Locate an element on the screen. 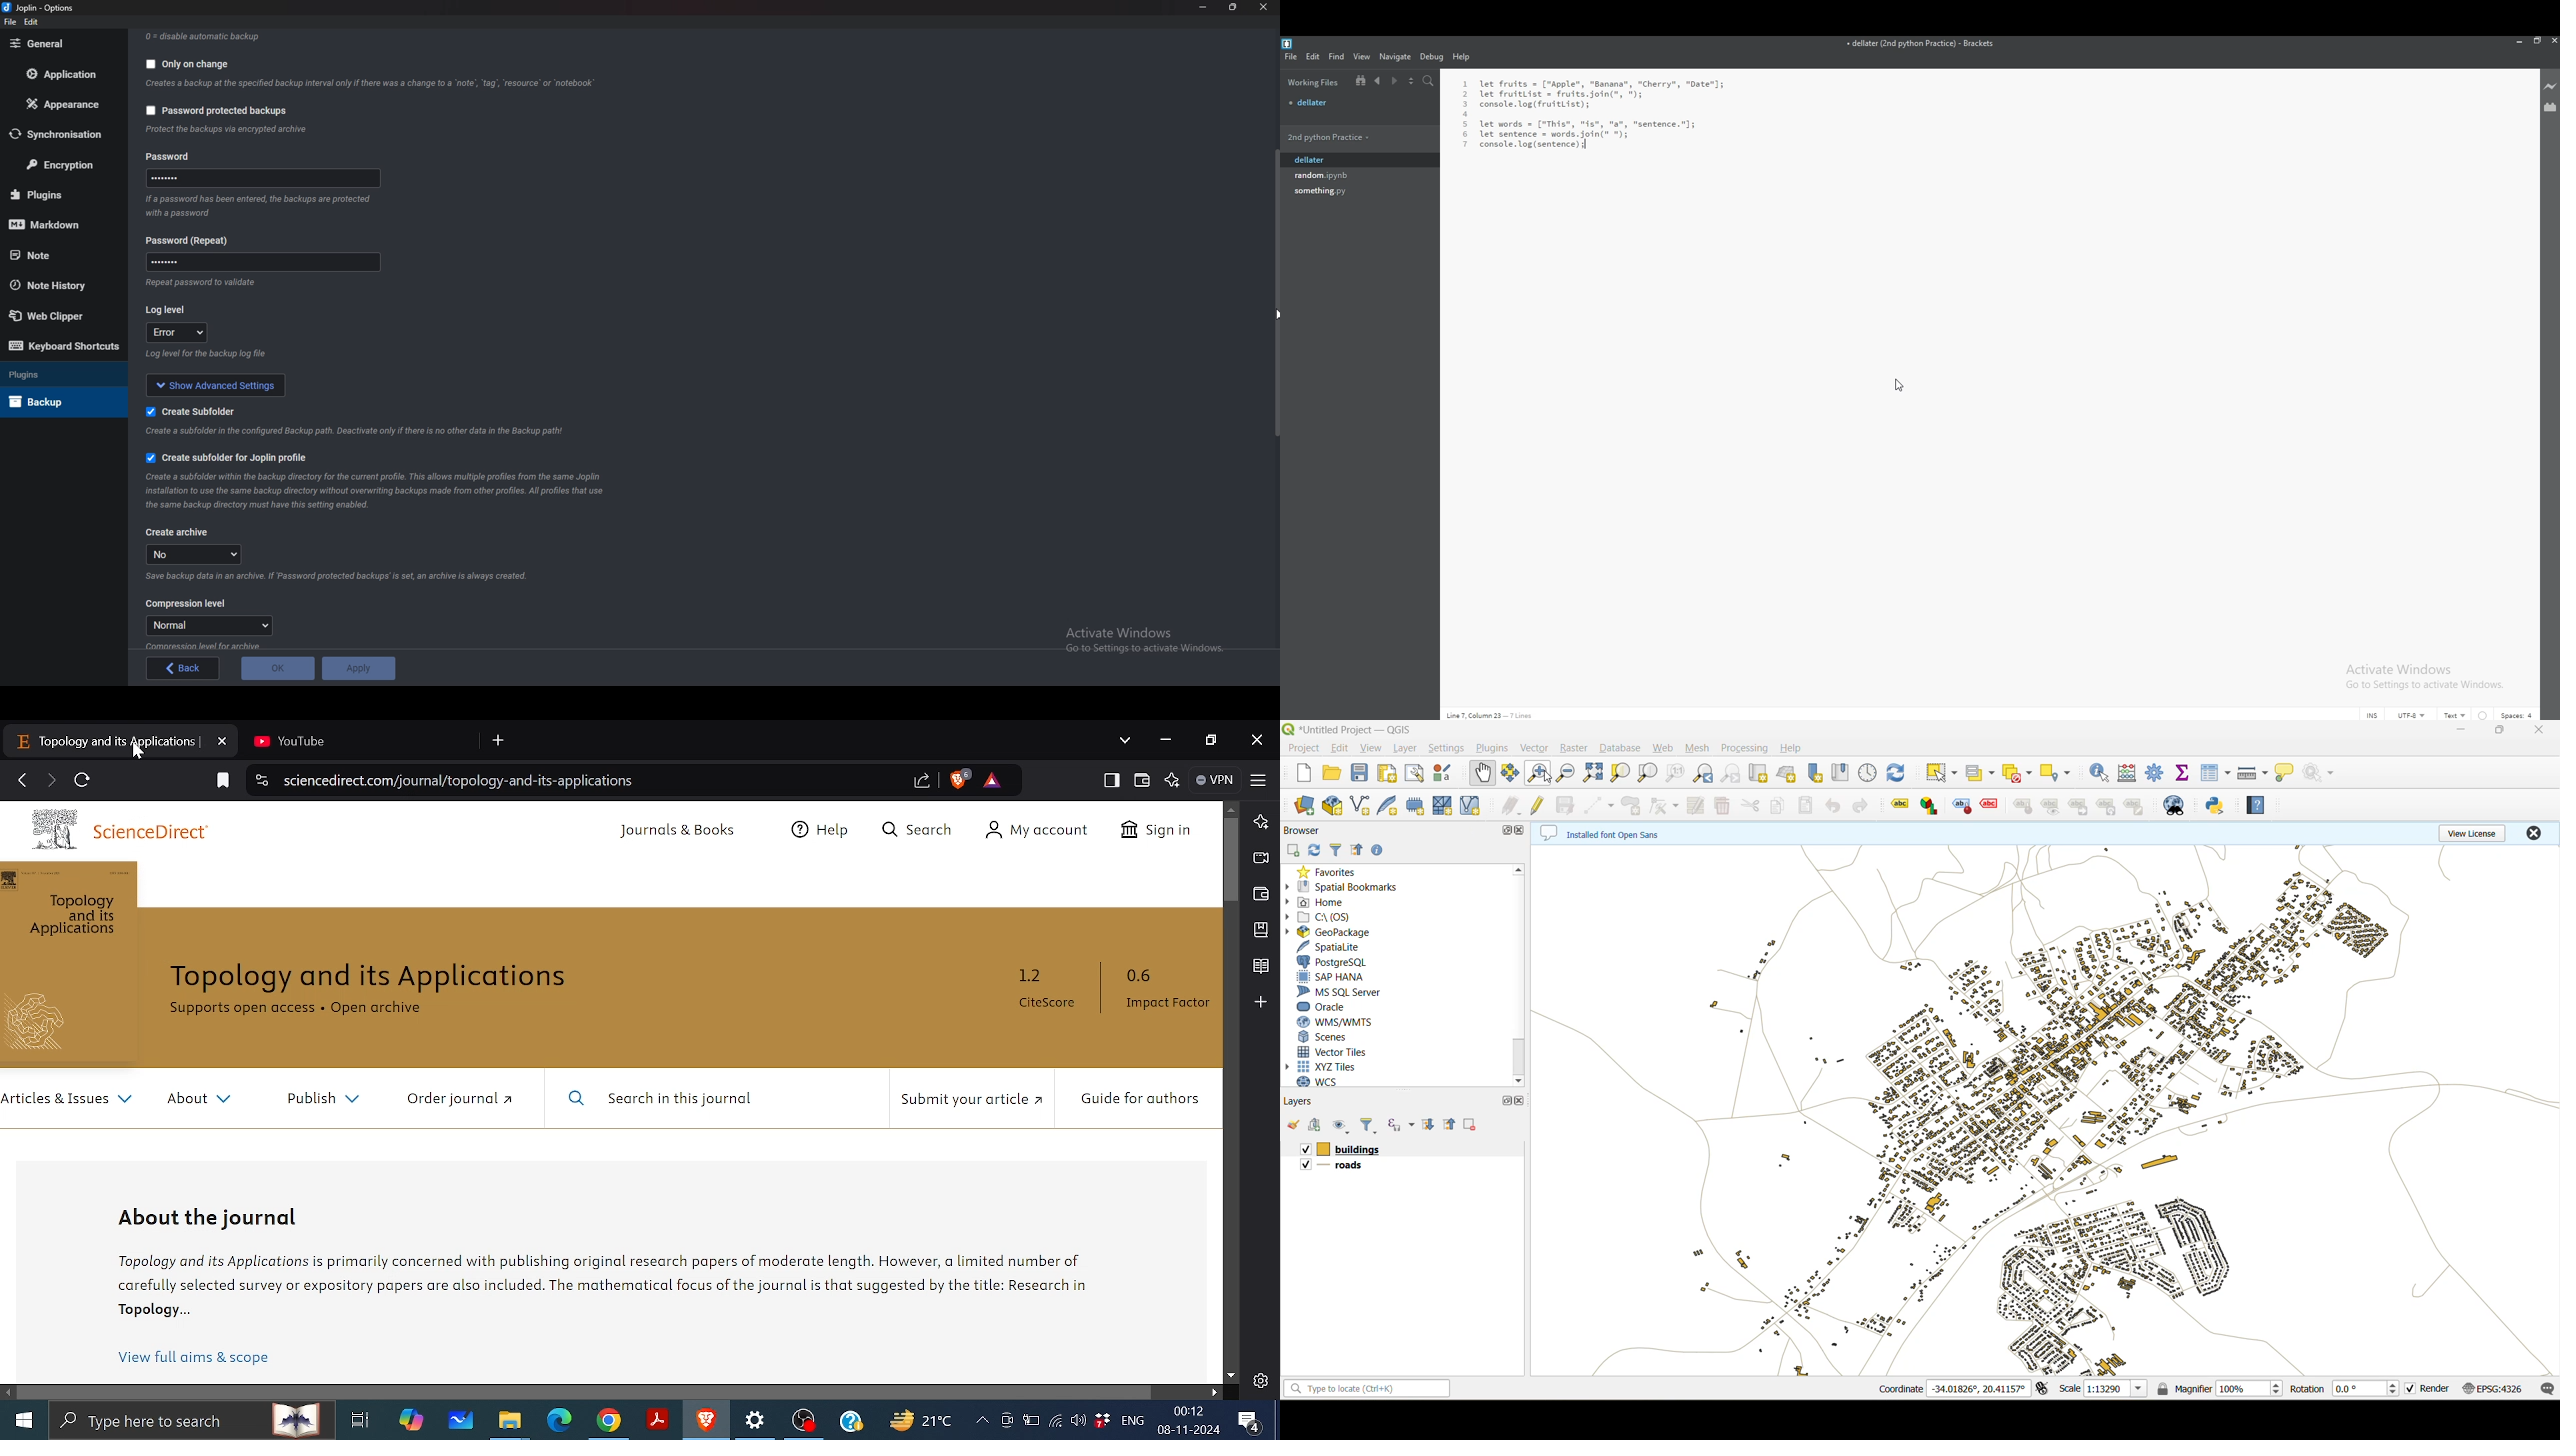 This screenshot has width=2576, height=1456. filter by expression is located at coordinates (1400, 1123).